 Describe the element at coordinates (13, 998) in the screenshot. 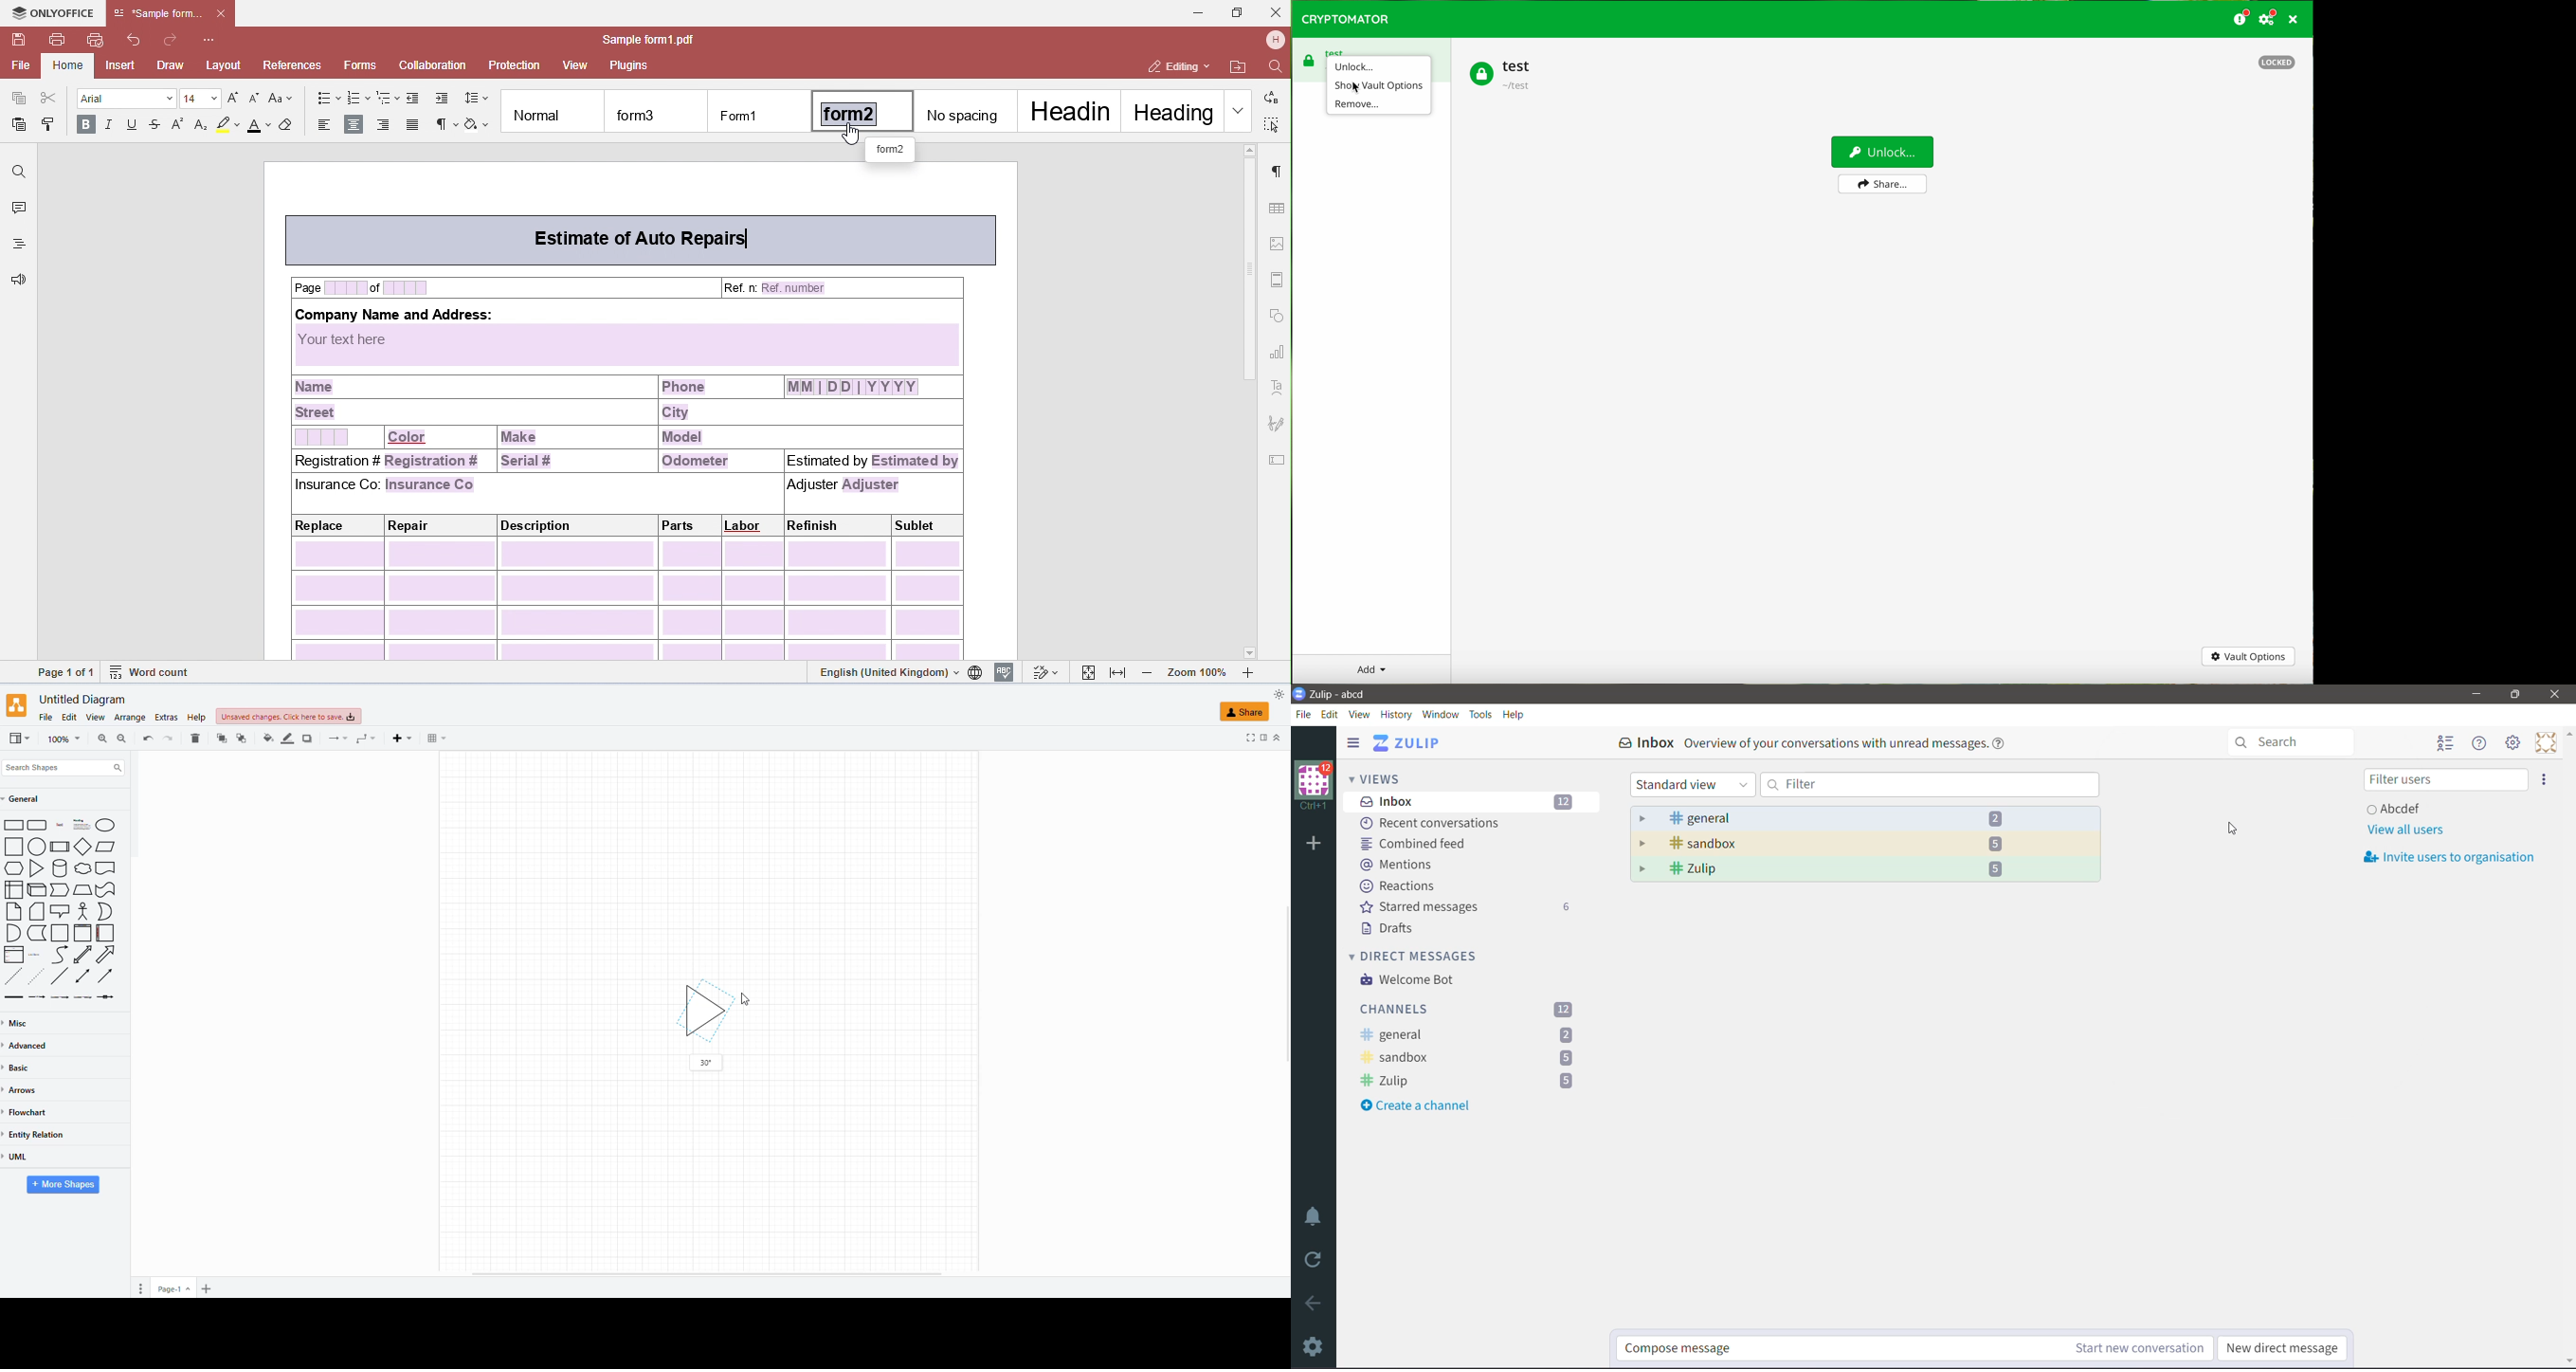

I see `Thick Line` at that location.